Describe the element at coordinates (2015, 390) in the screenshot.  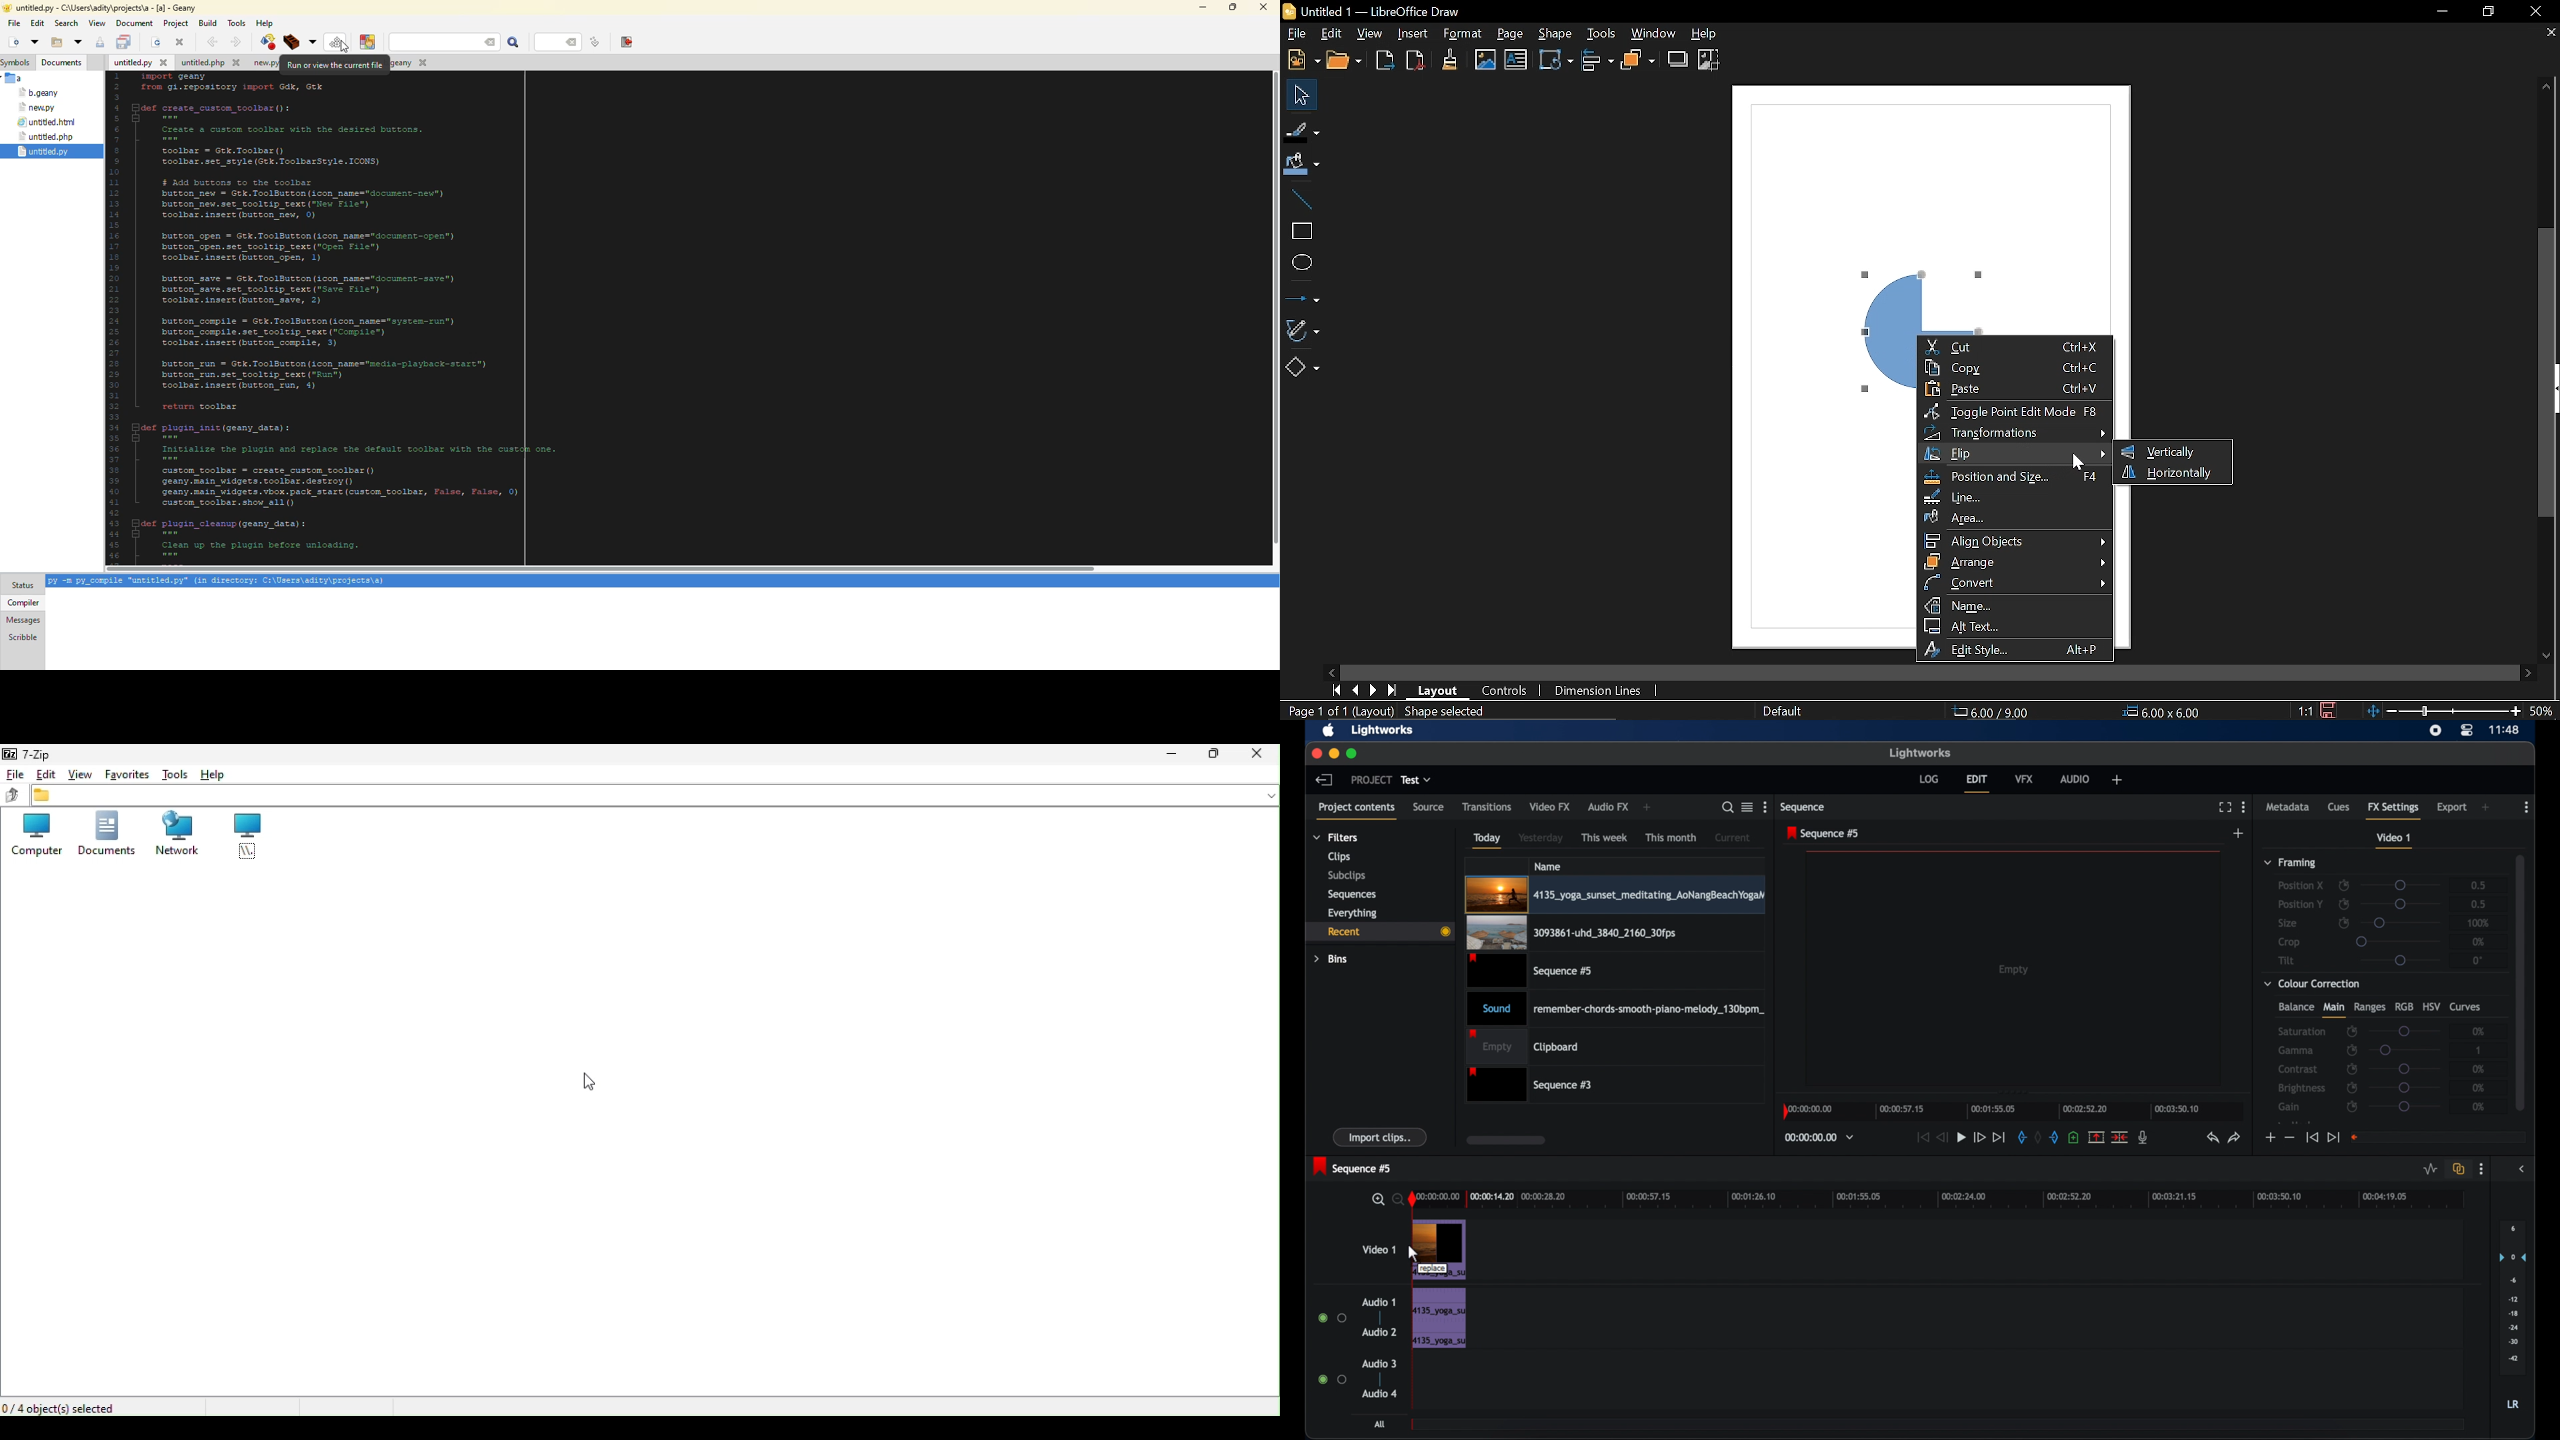
I see `Paste` at that location.